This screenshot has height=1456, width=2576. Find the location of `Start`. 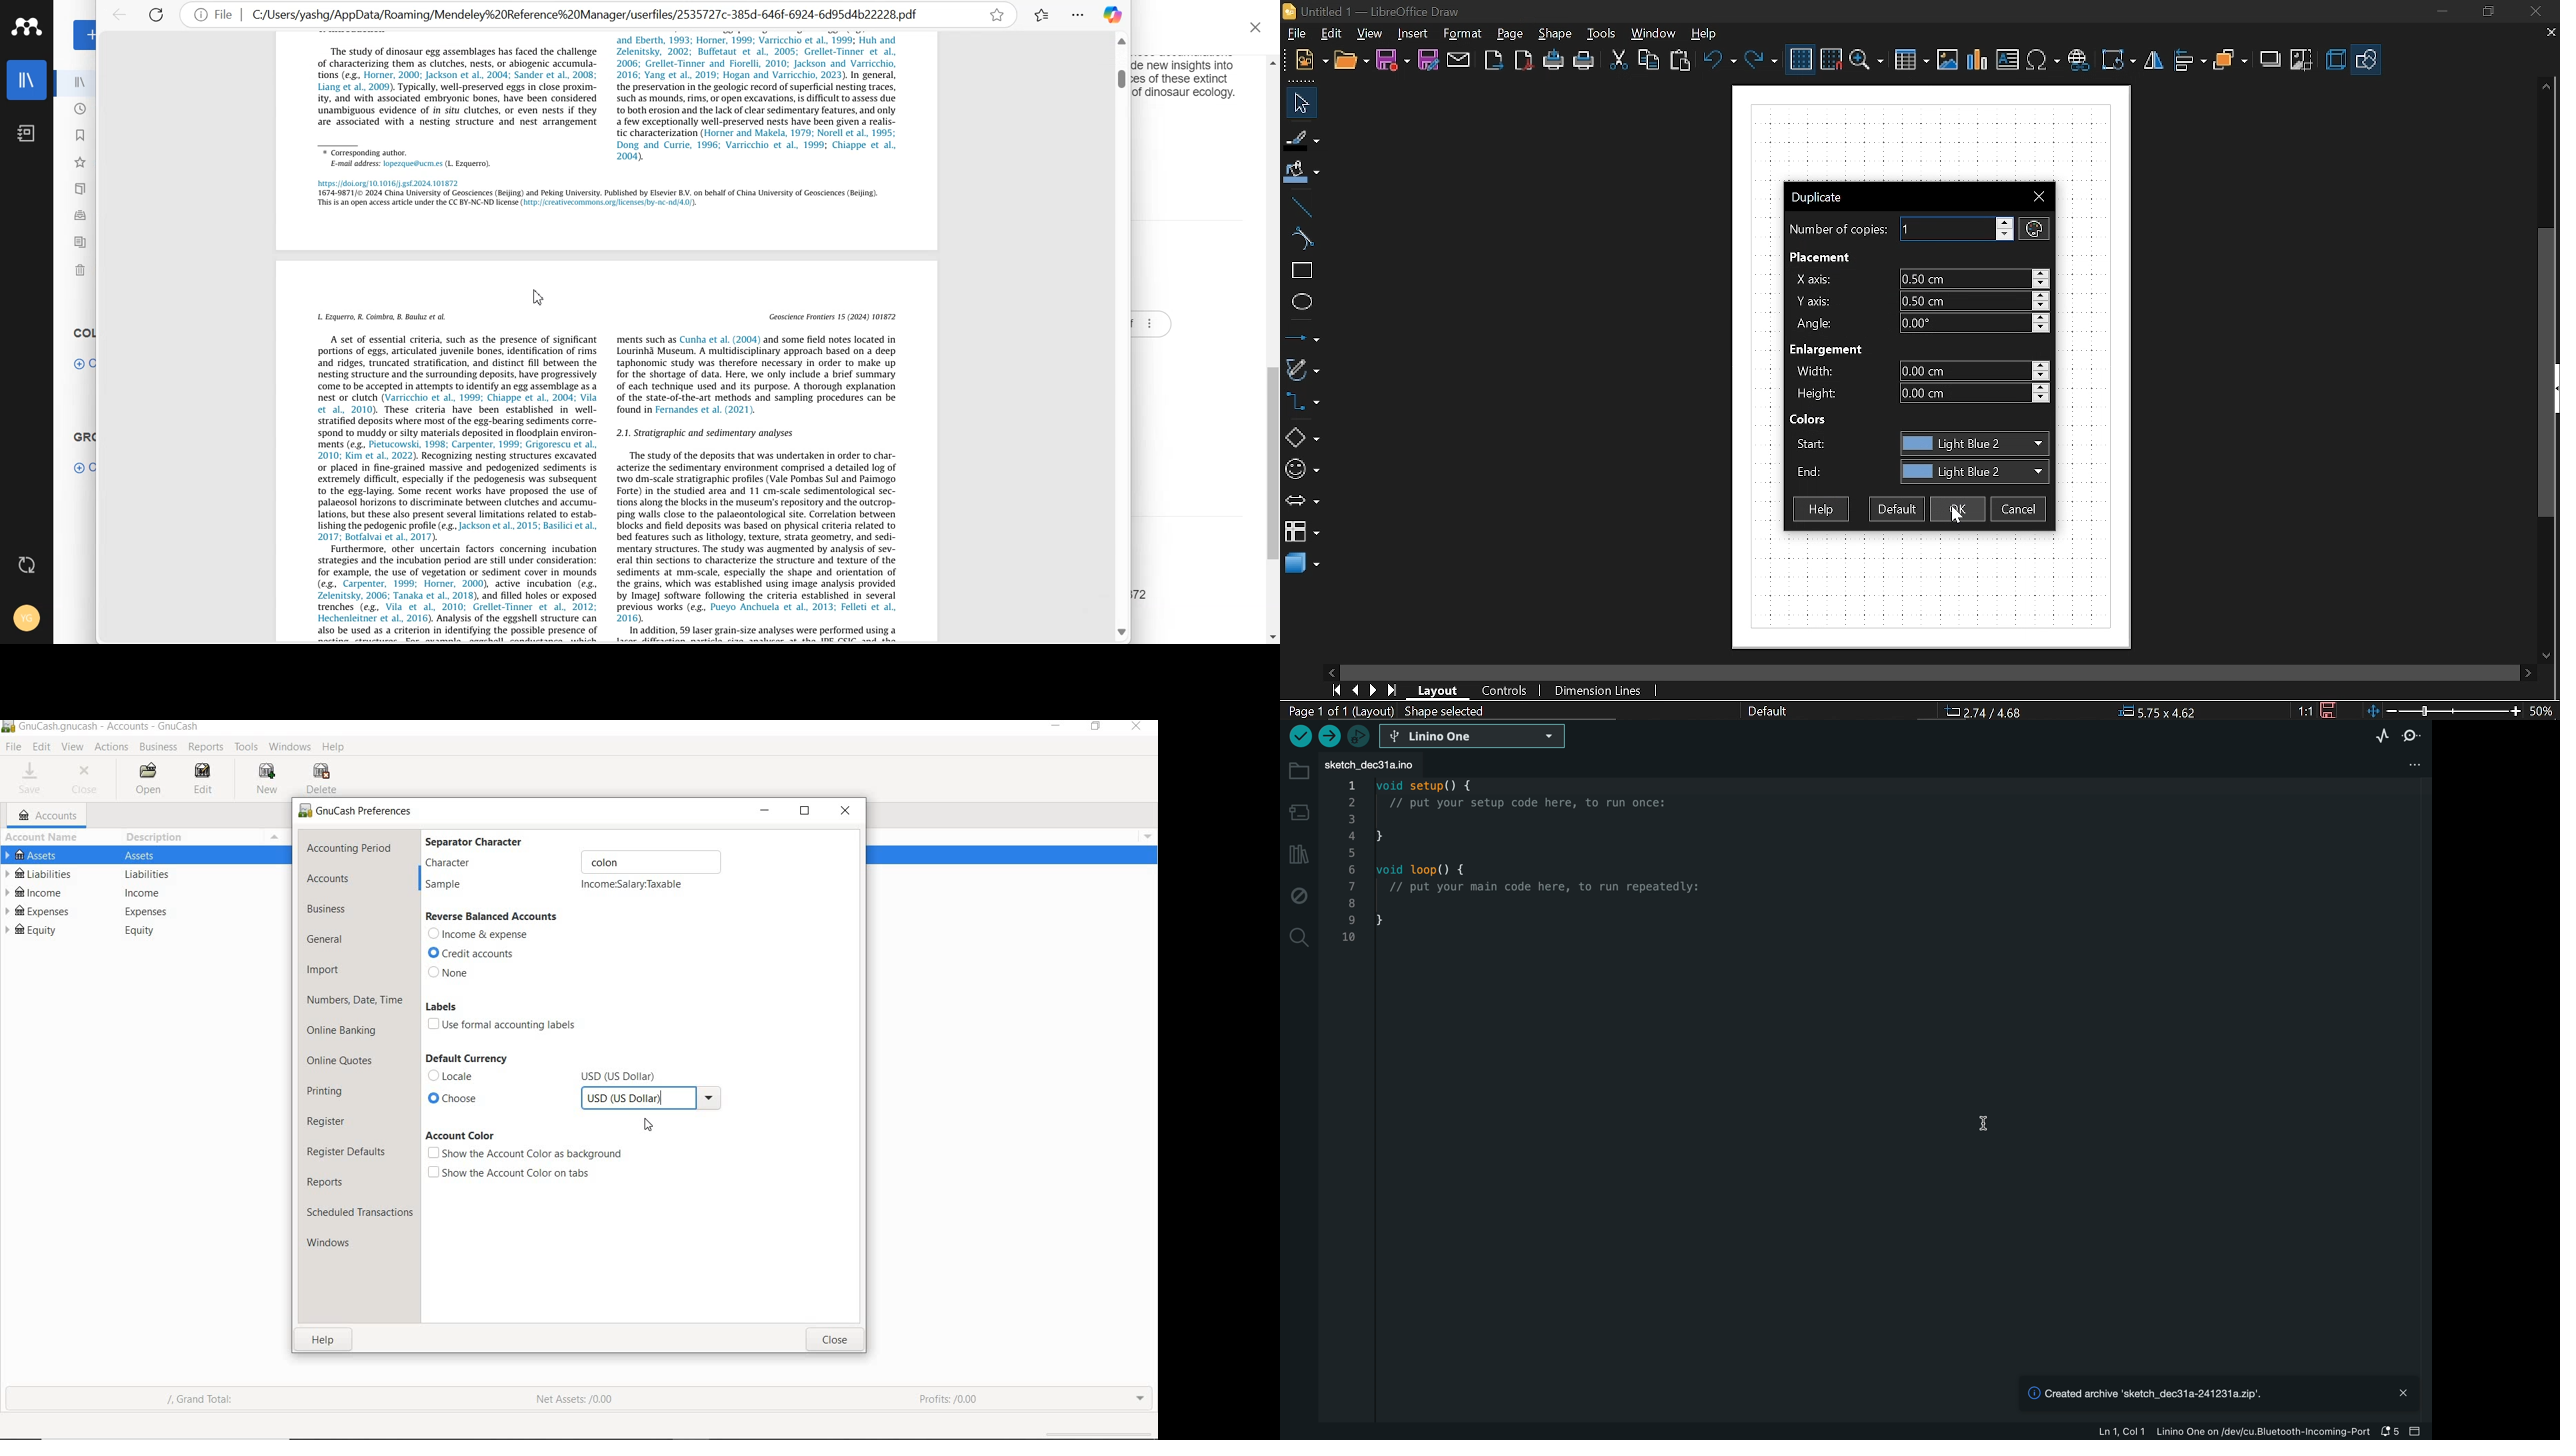

Start is located at coordinates (1811, 444).